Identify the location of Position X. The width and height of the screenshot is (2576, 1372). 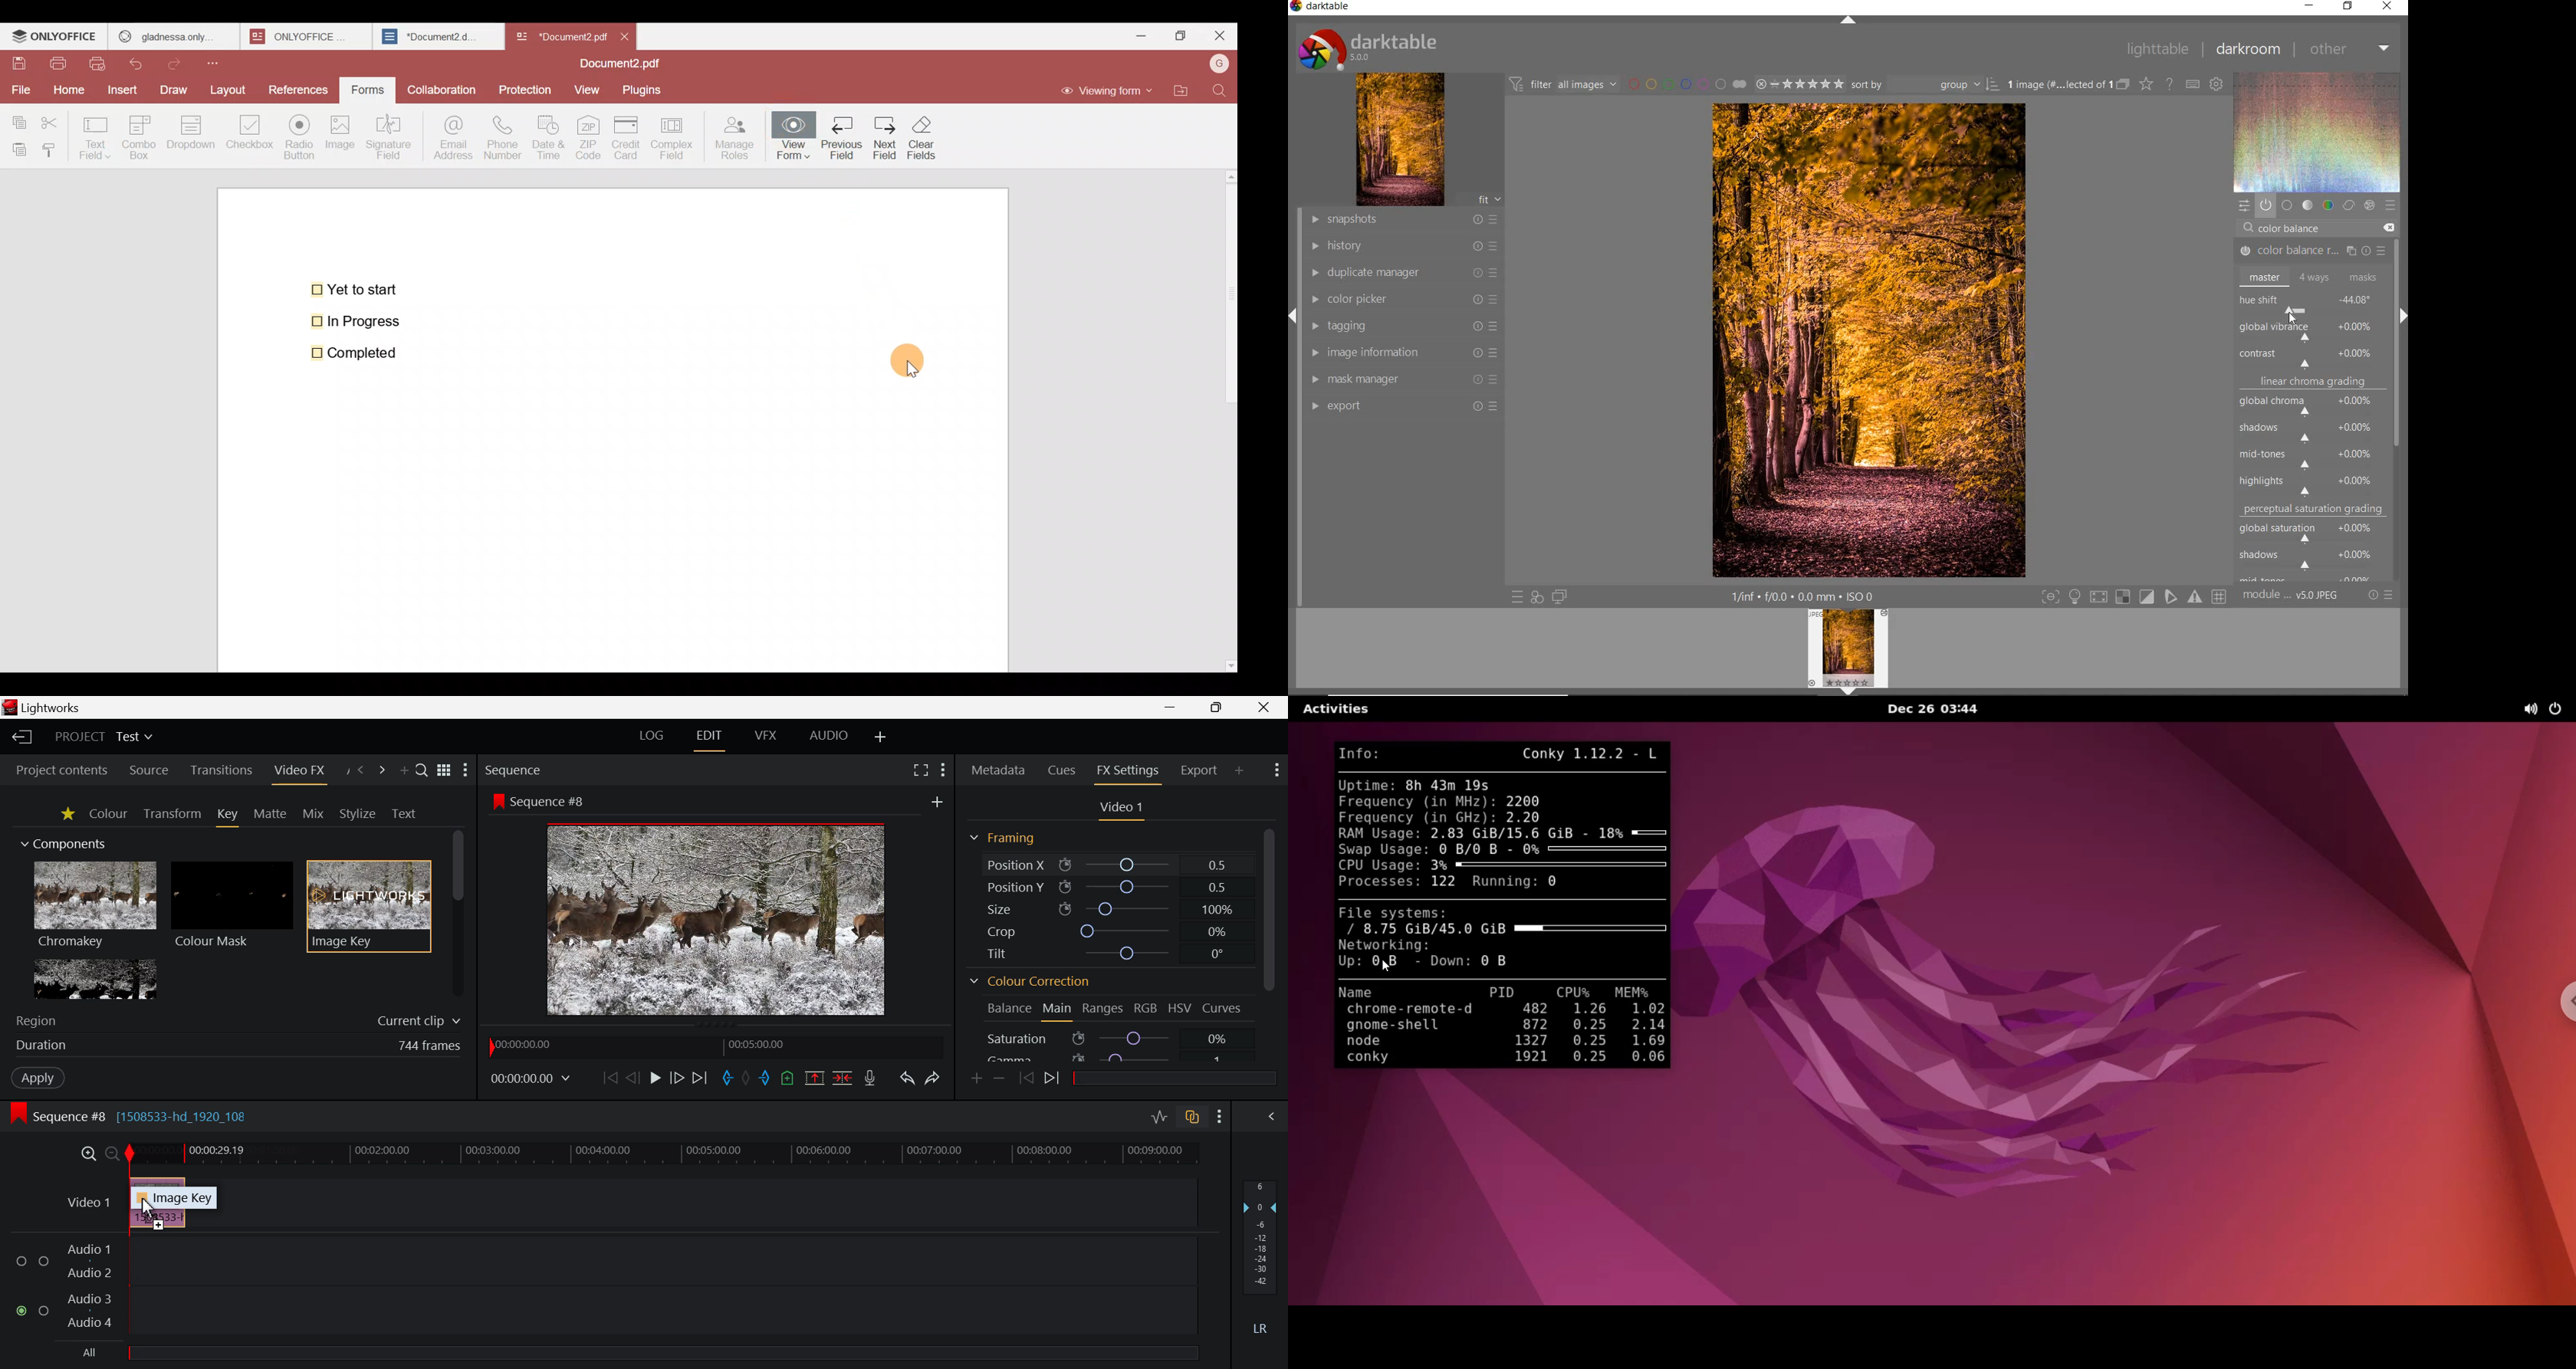
(1013, 865).